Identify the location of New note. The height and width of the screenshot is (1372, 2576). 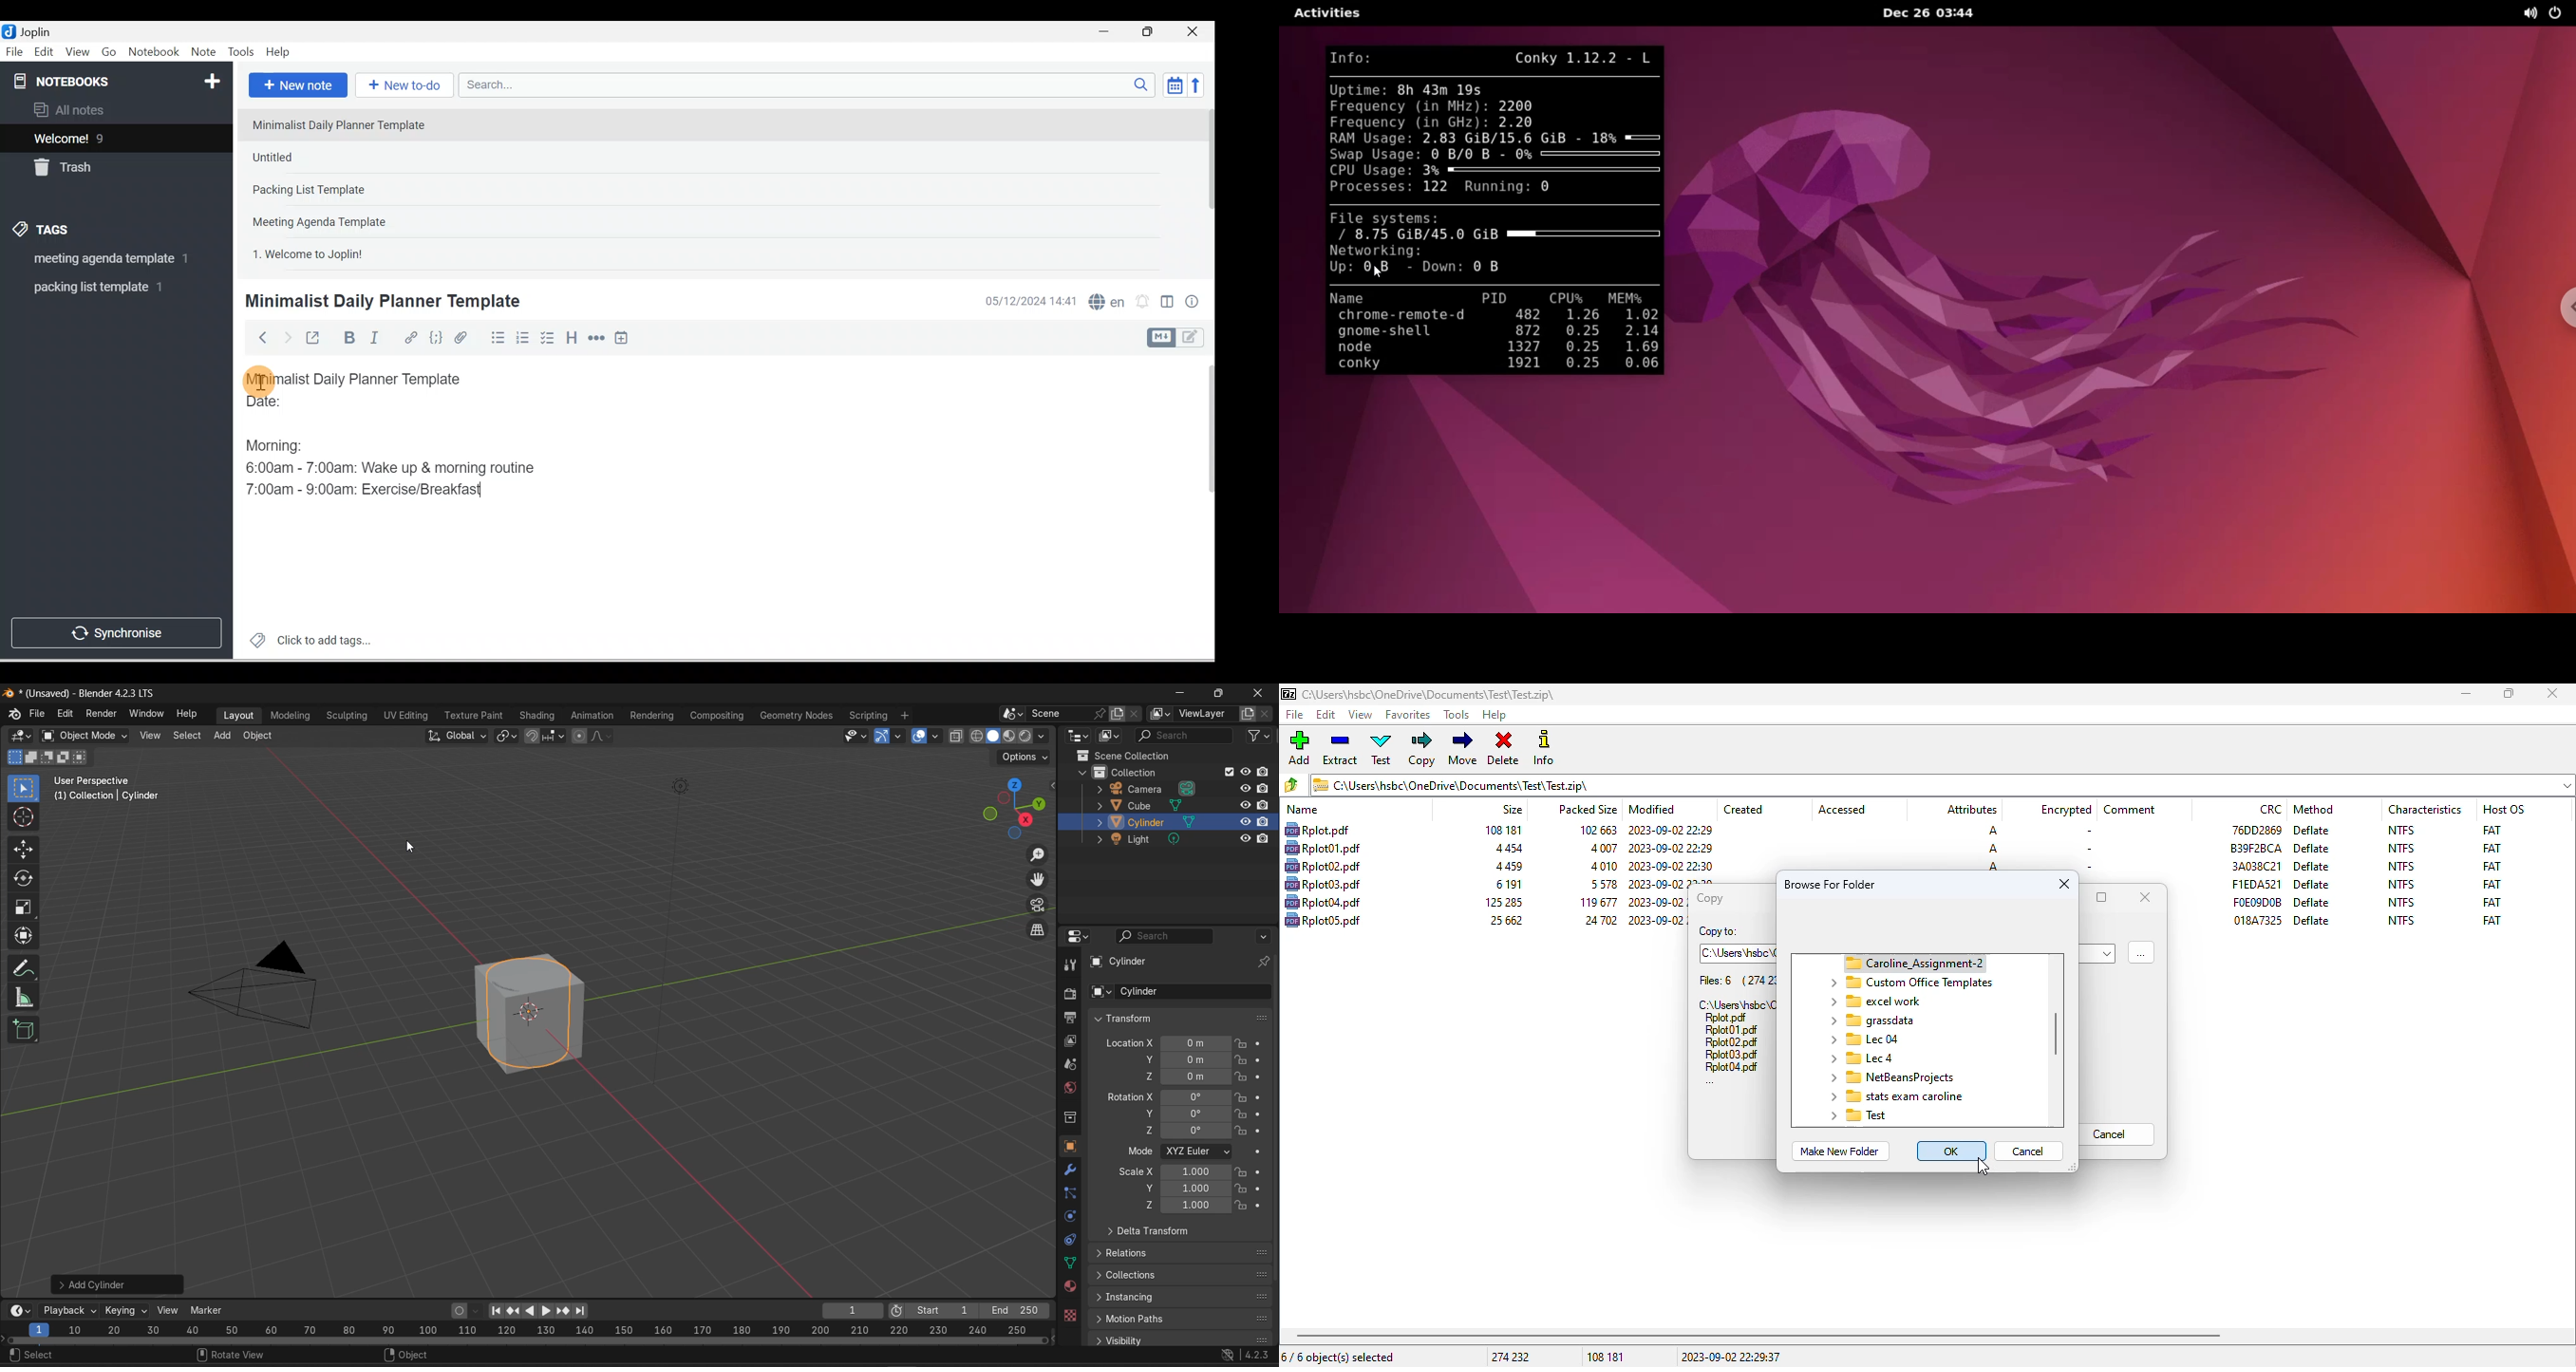
(296, 86).